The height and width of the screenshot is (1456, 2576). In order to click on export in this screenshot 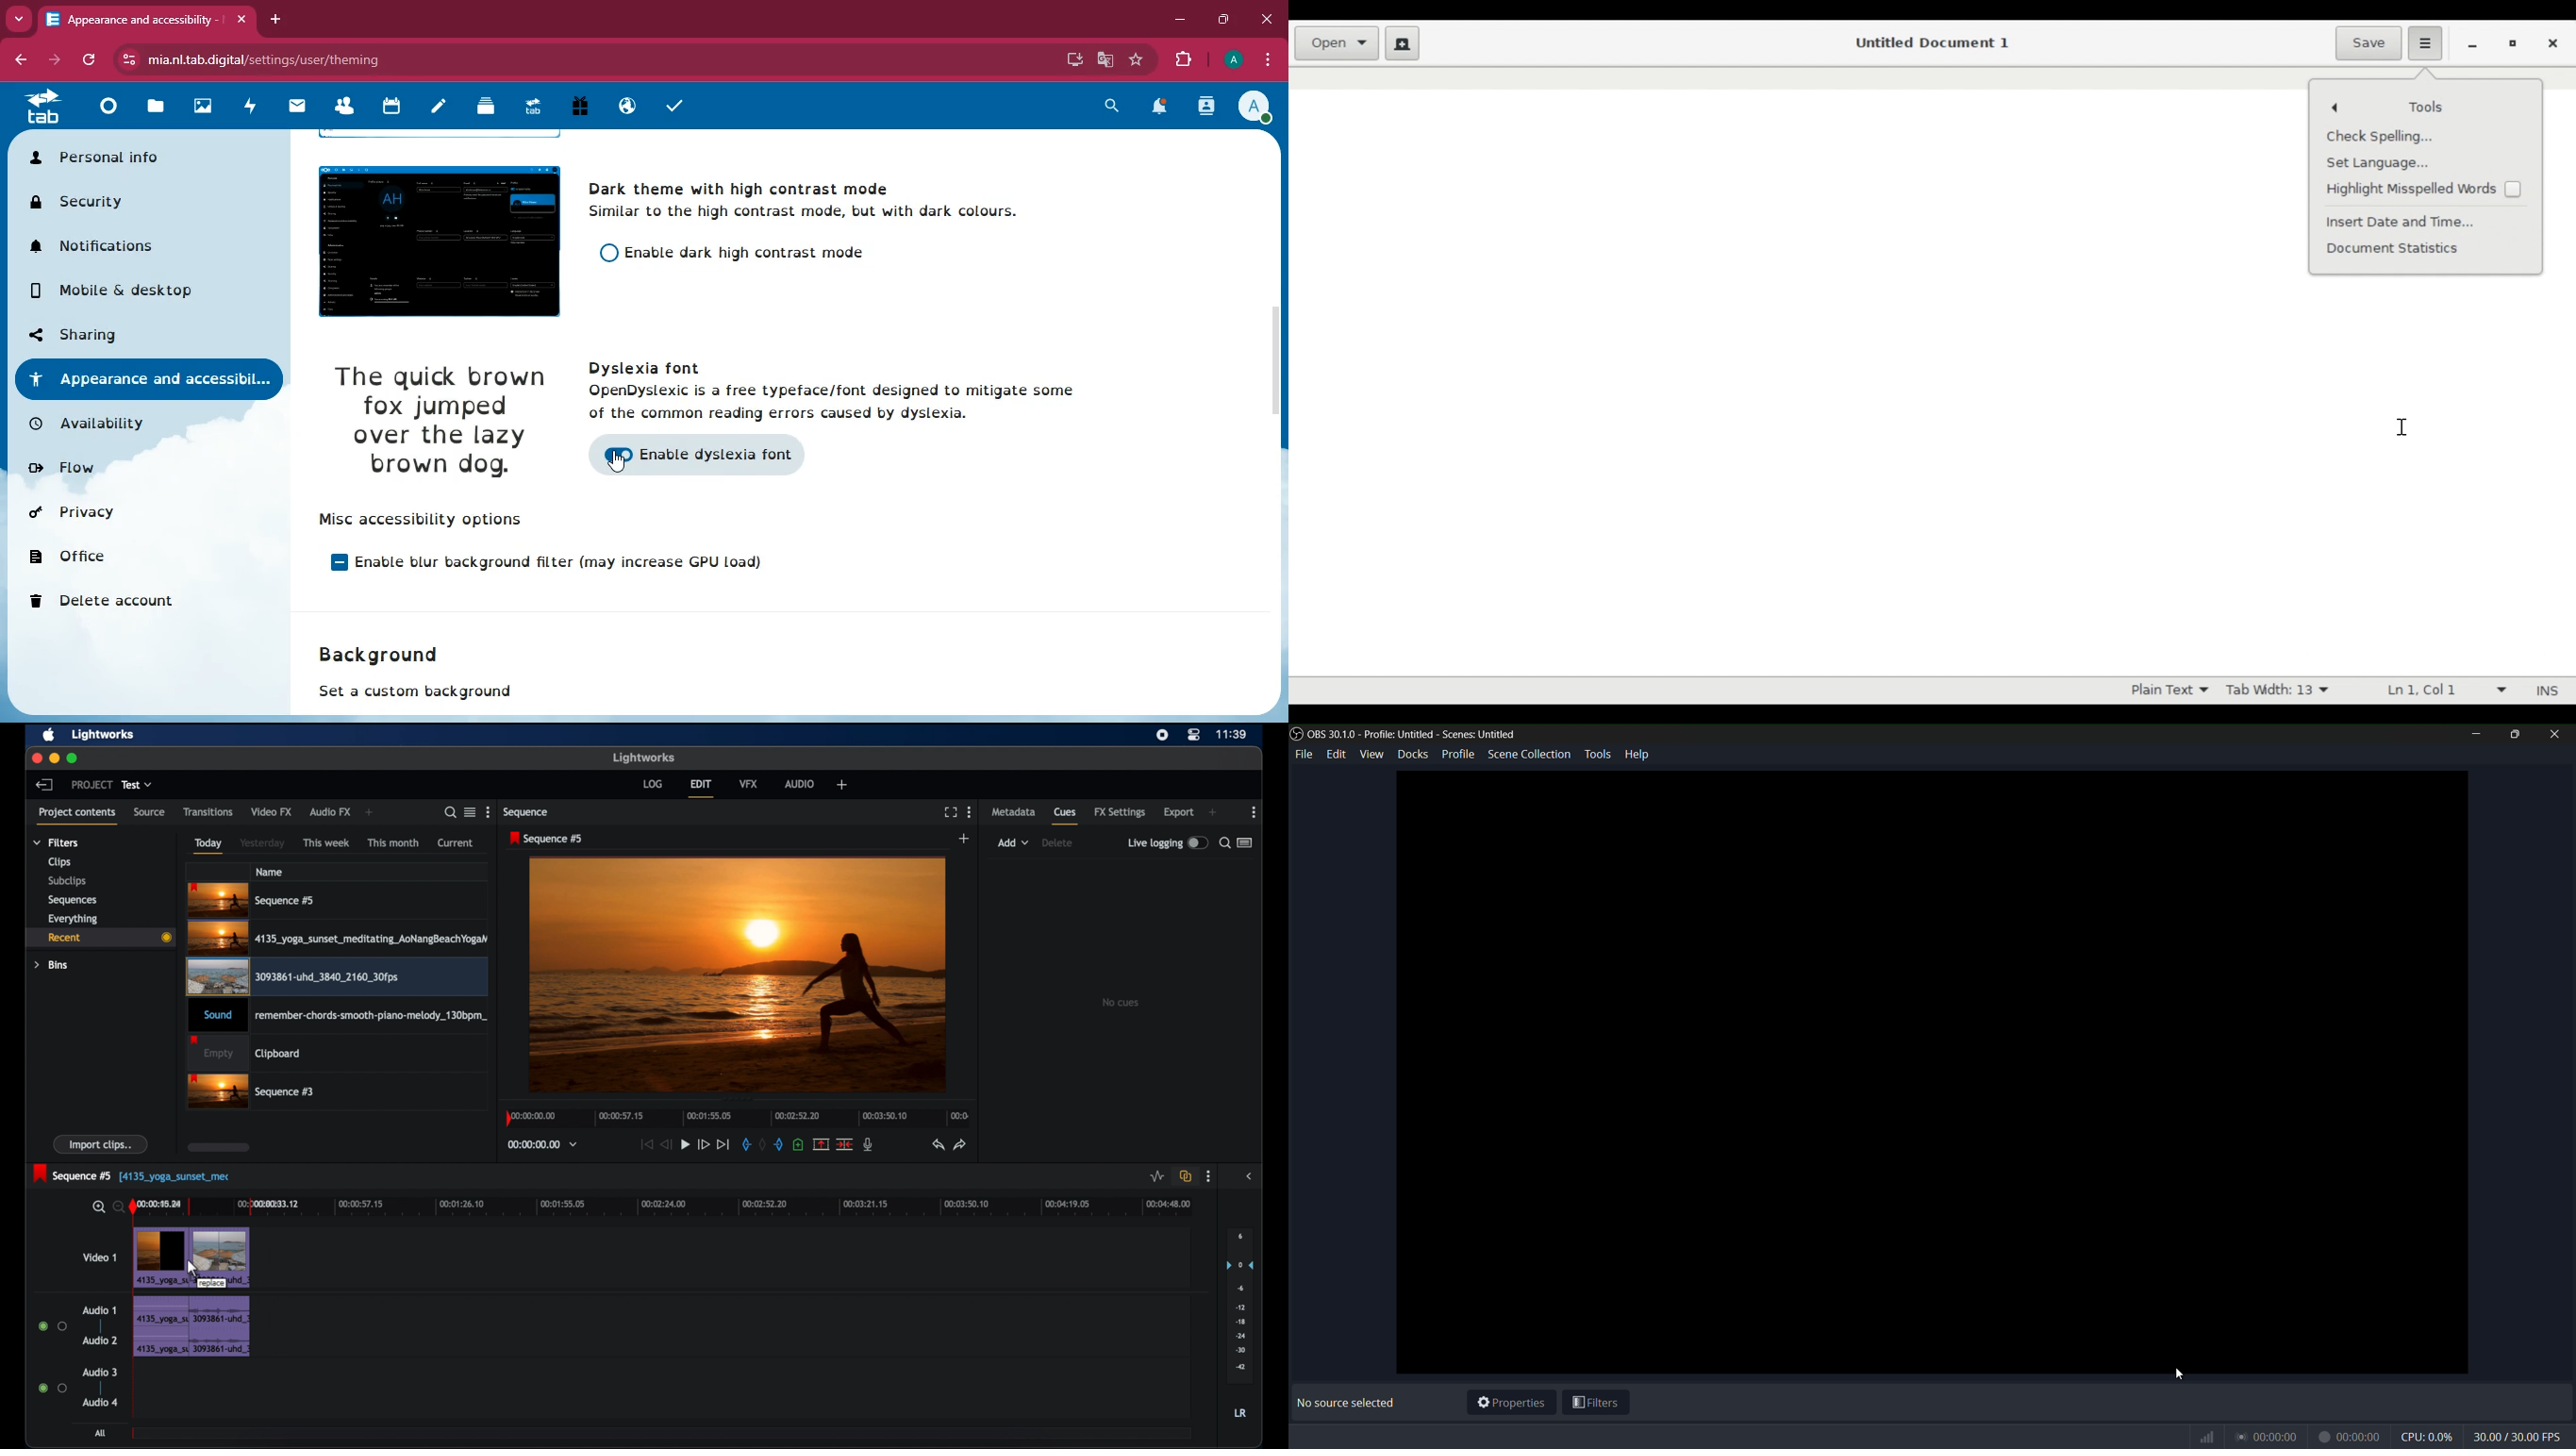, I will do `click(1179, 812)`.